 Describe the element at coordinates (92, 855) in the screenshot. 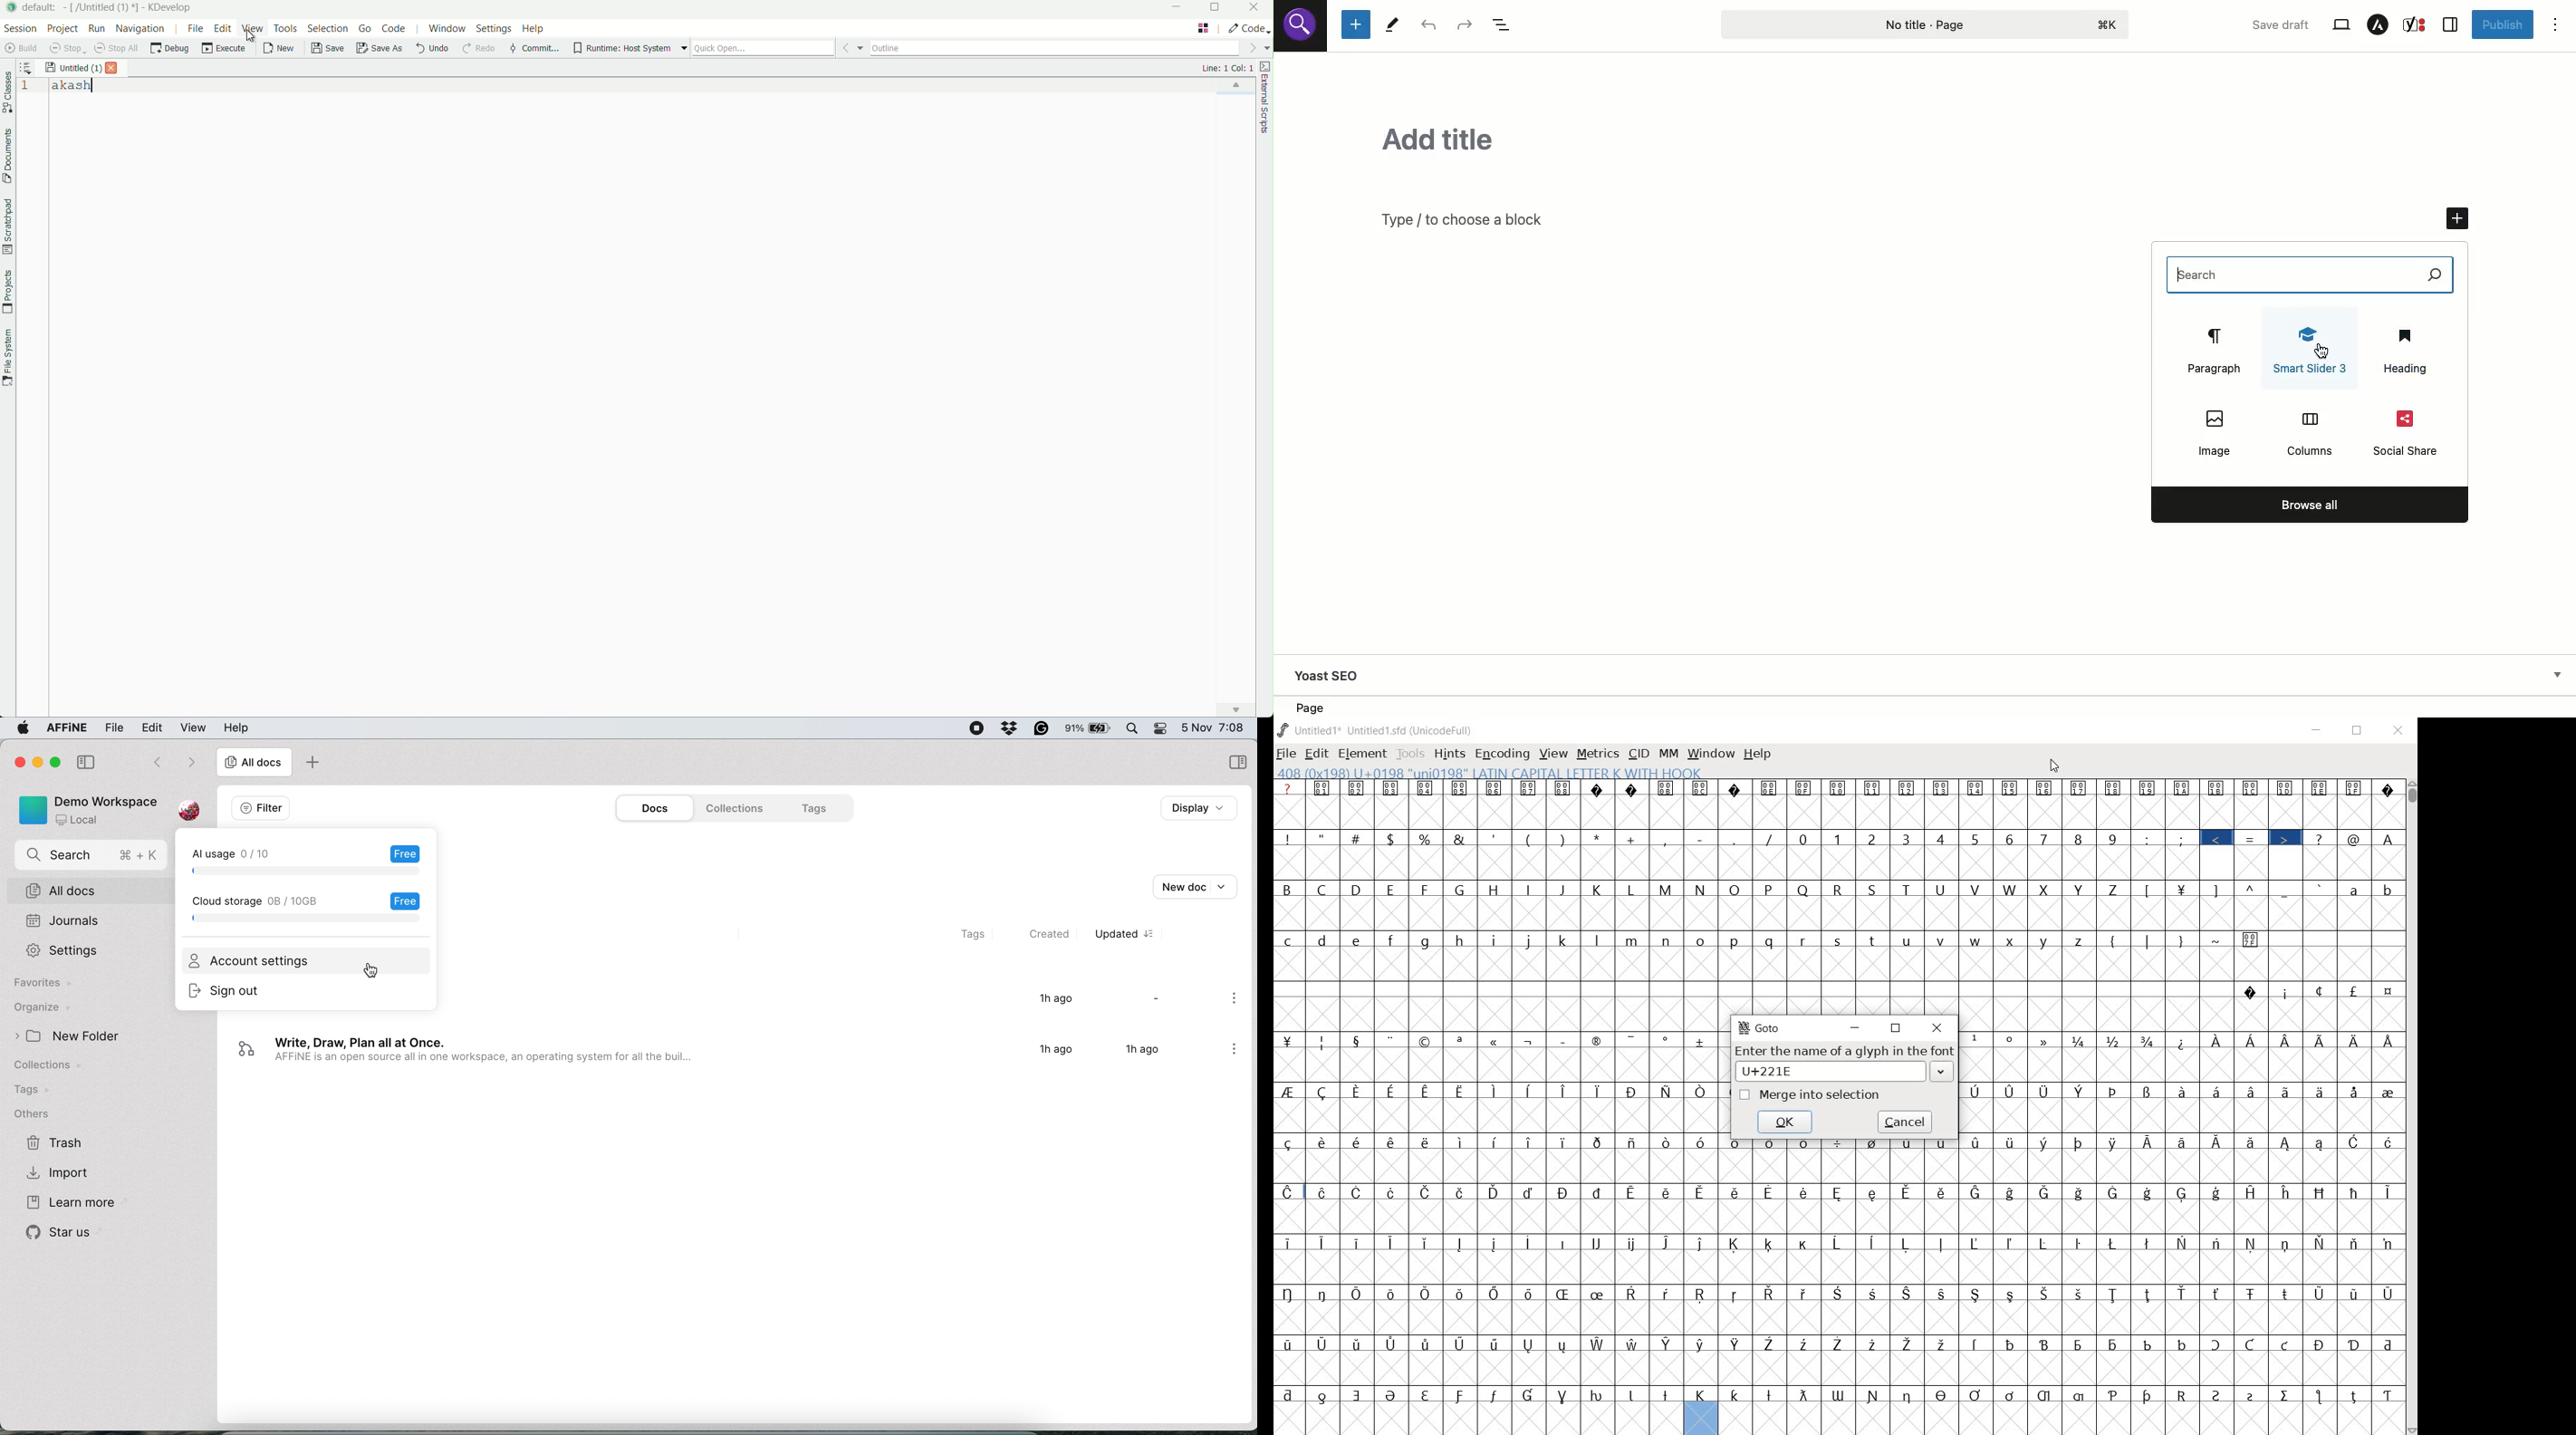

I see `search` at that location.